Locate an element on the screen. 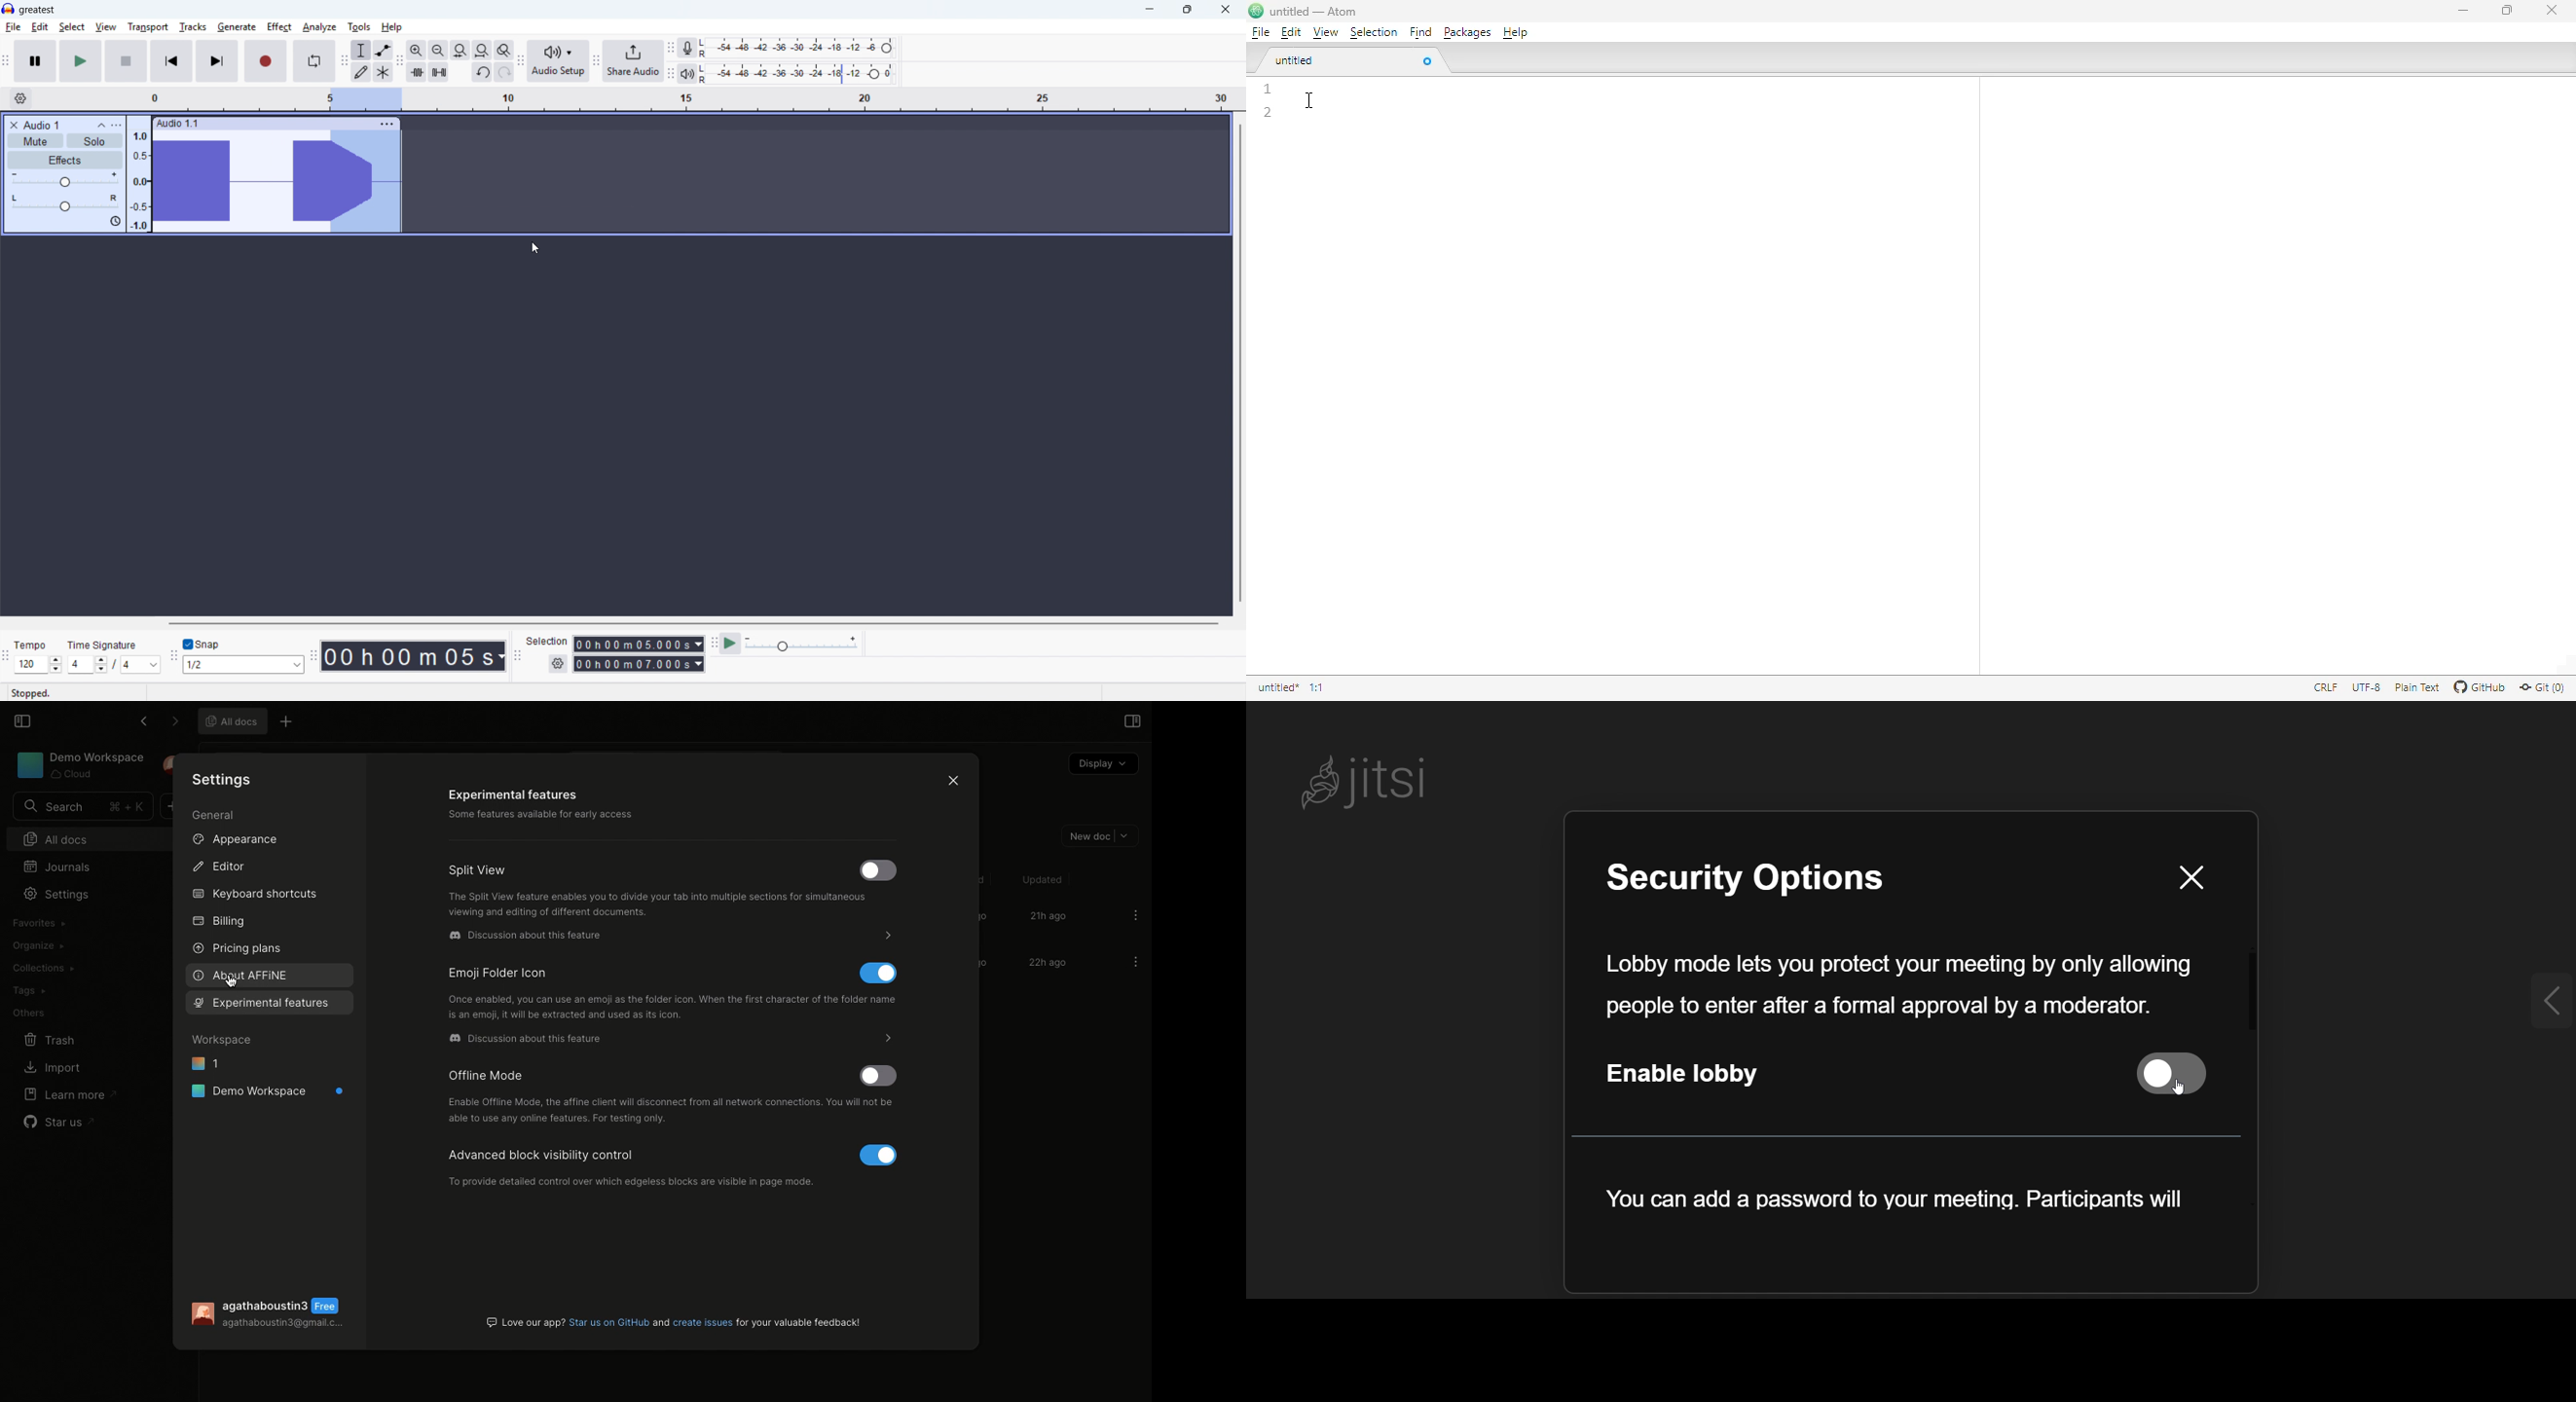 This screenshot has width=2576, height=1428. file is located at coordinates (1262, 32).